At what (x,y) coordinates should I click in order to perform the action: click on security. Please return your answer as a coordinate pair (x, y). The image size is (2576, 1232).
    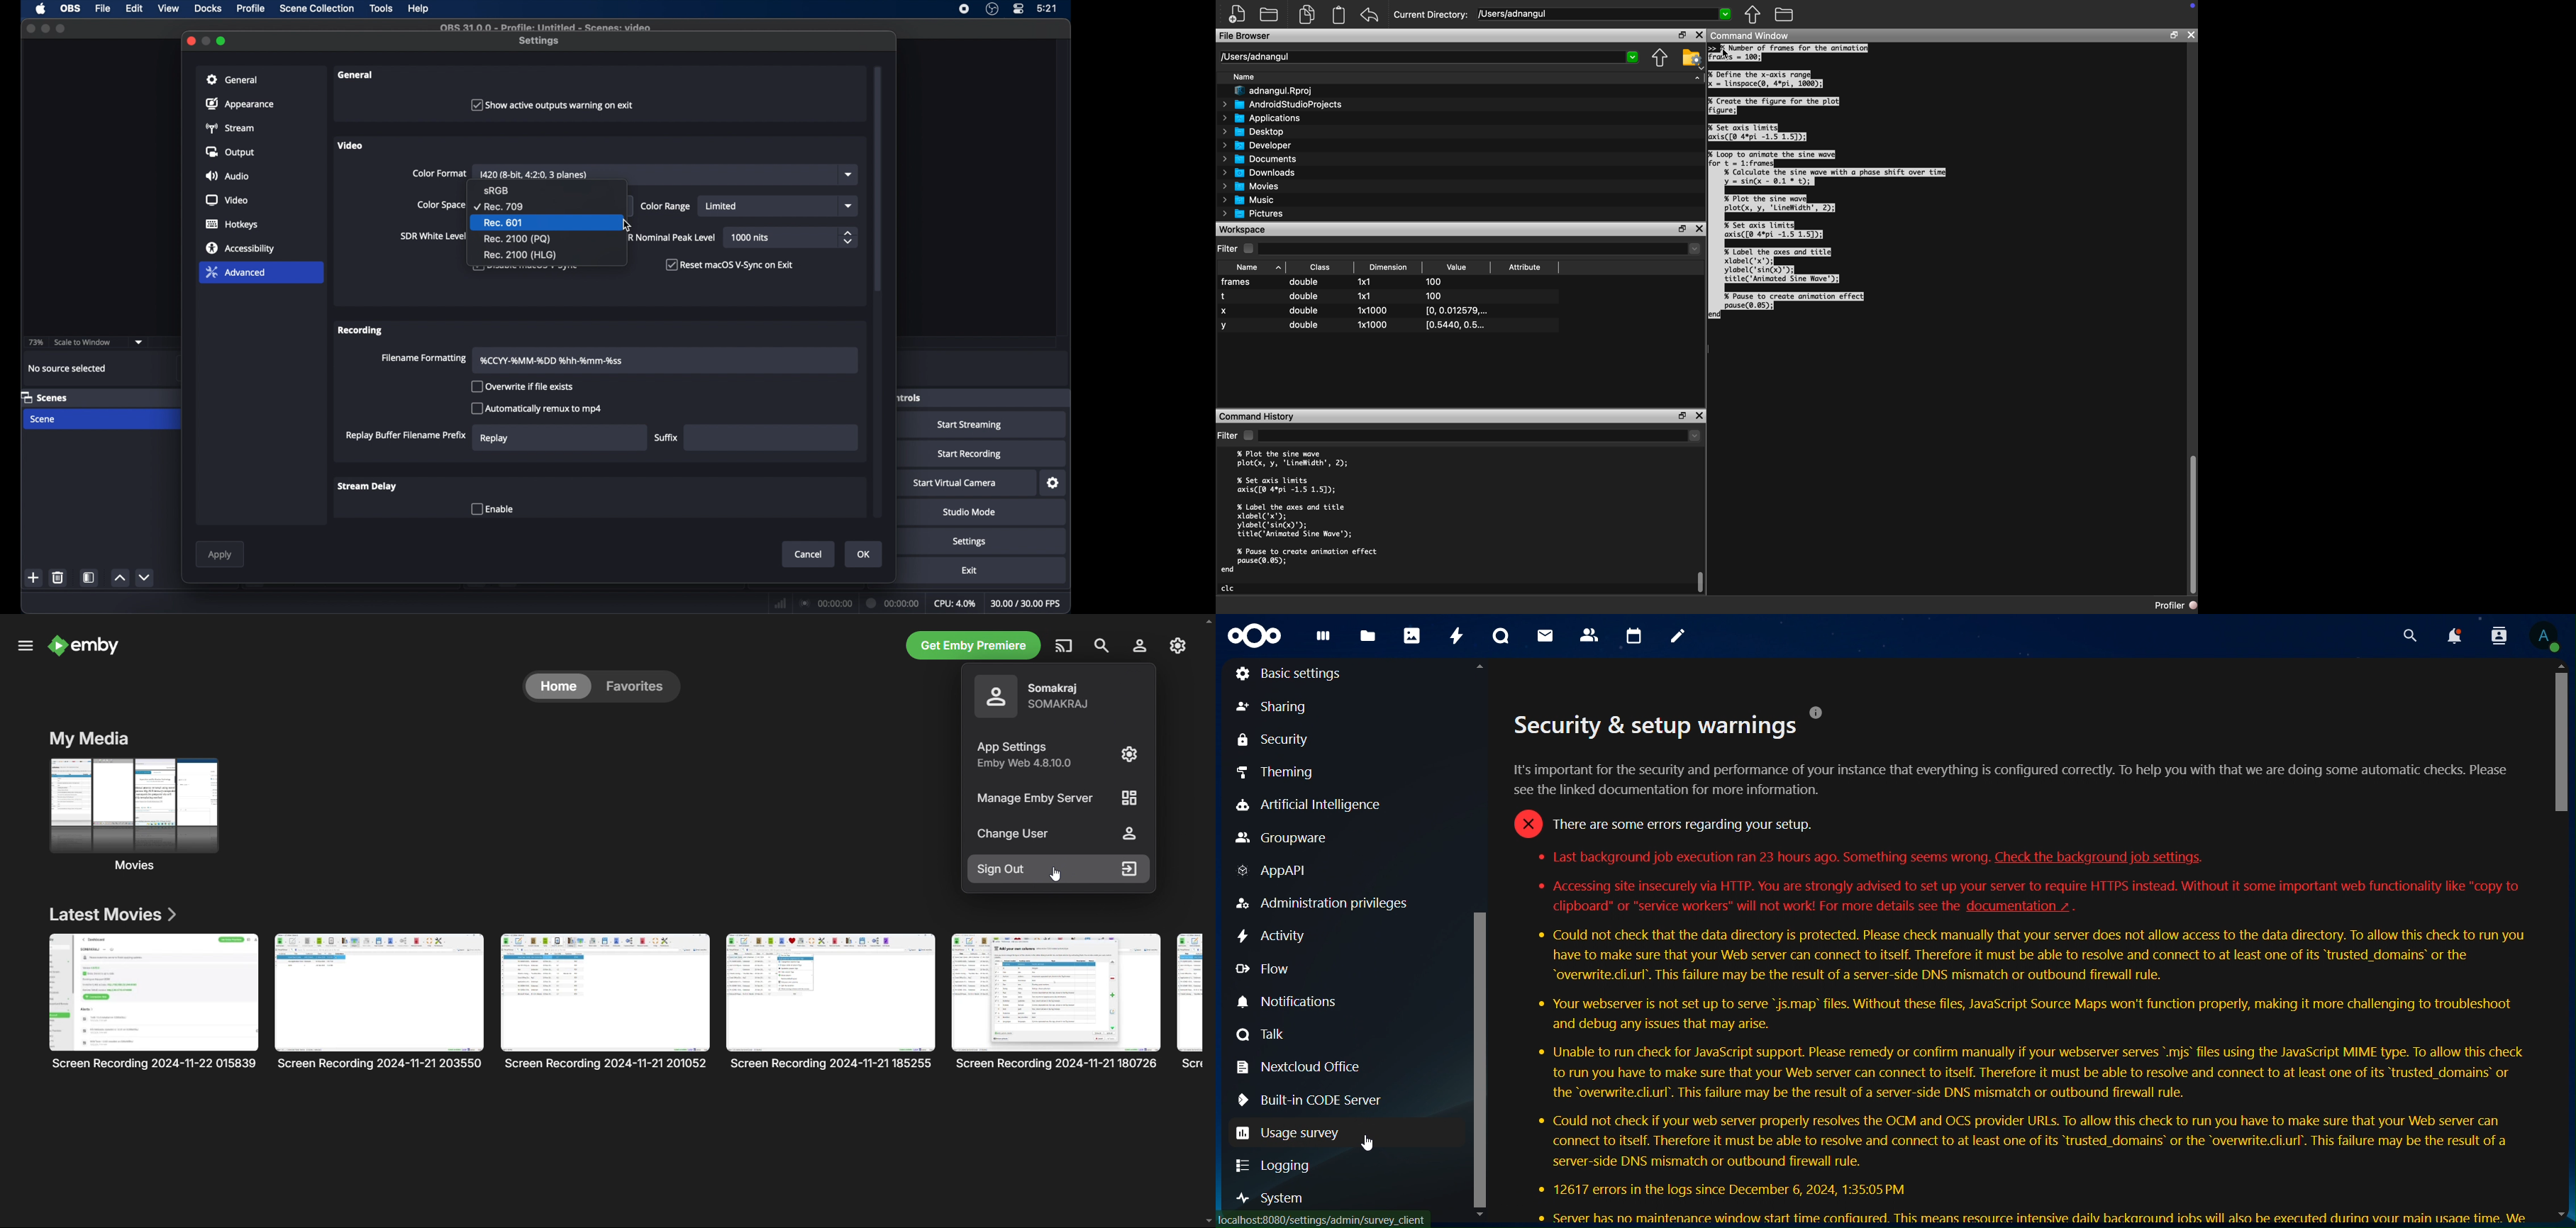
    Looking at the image, I should click on (1272, 741).